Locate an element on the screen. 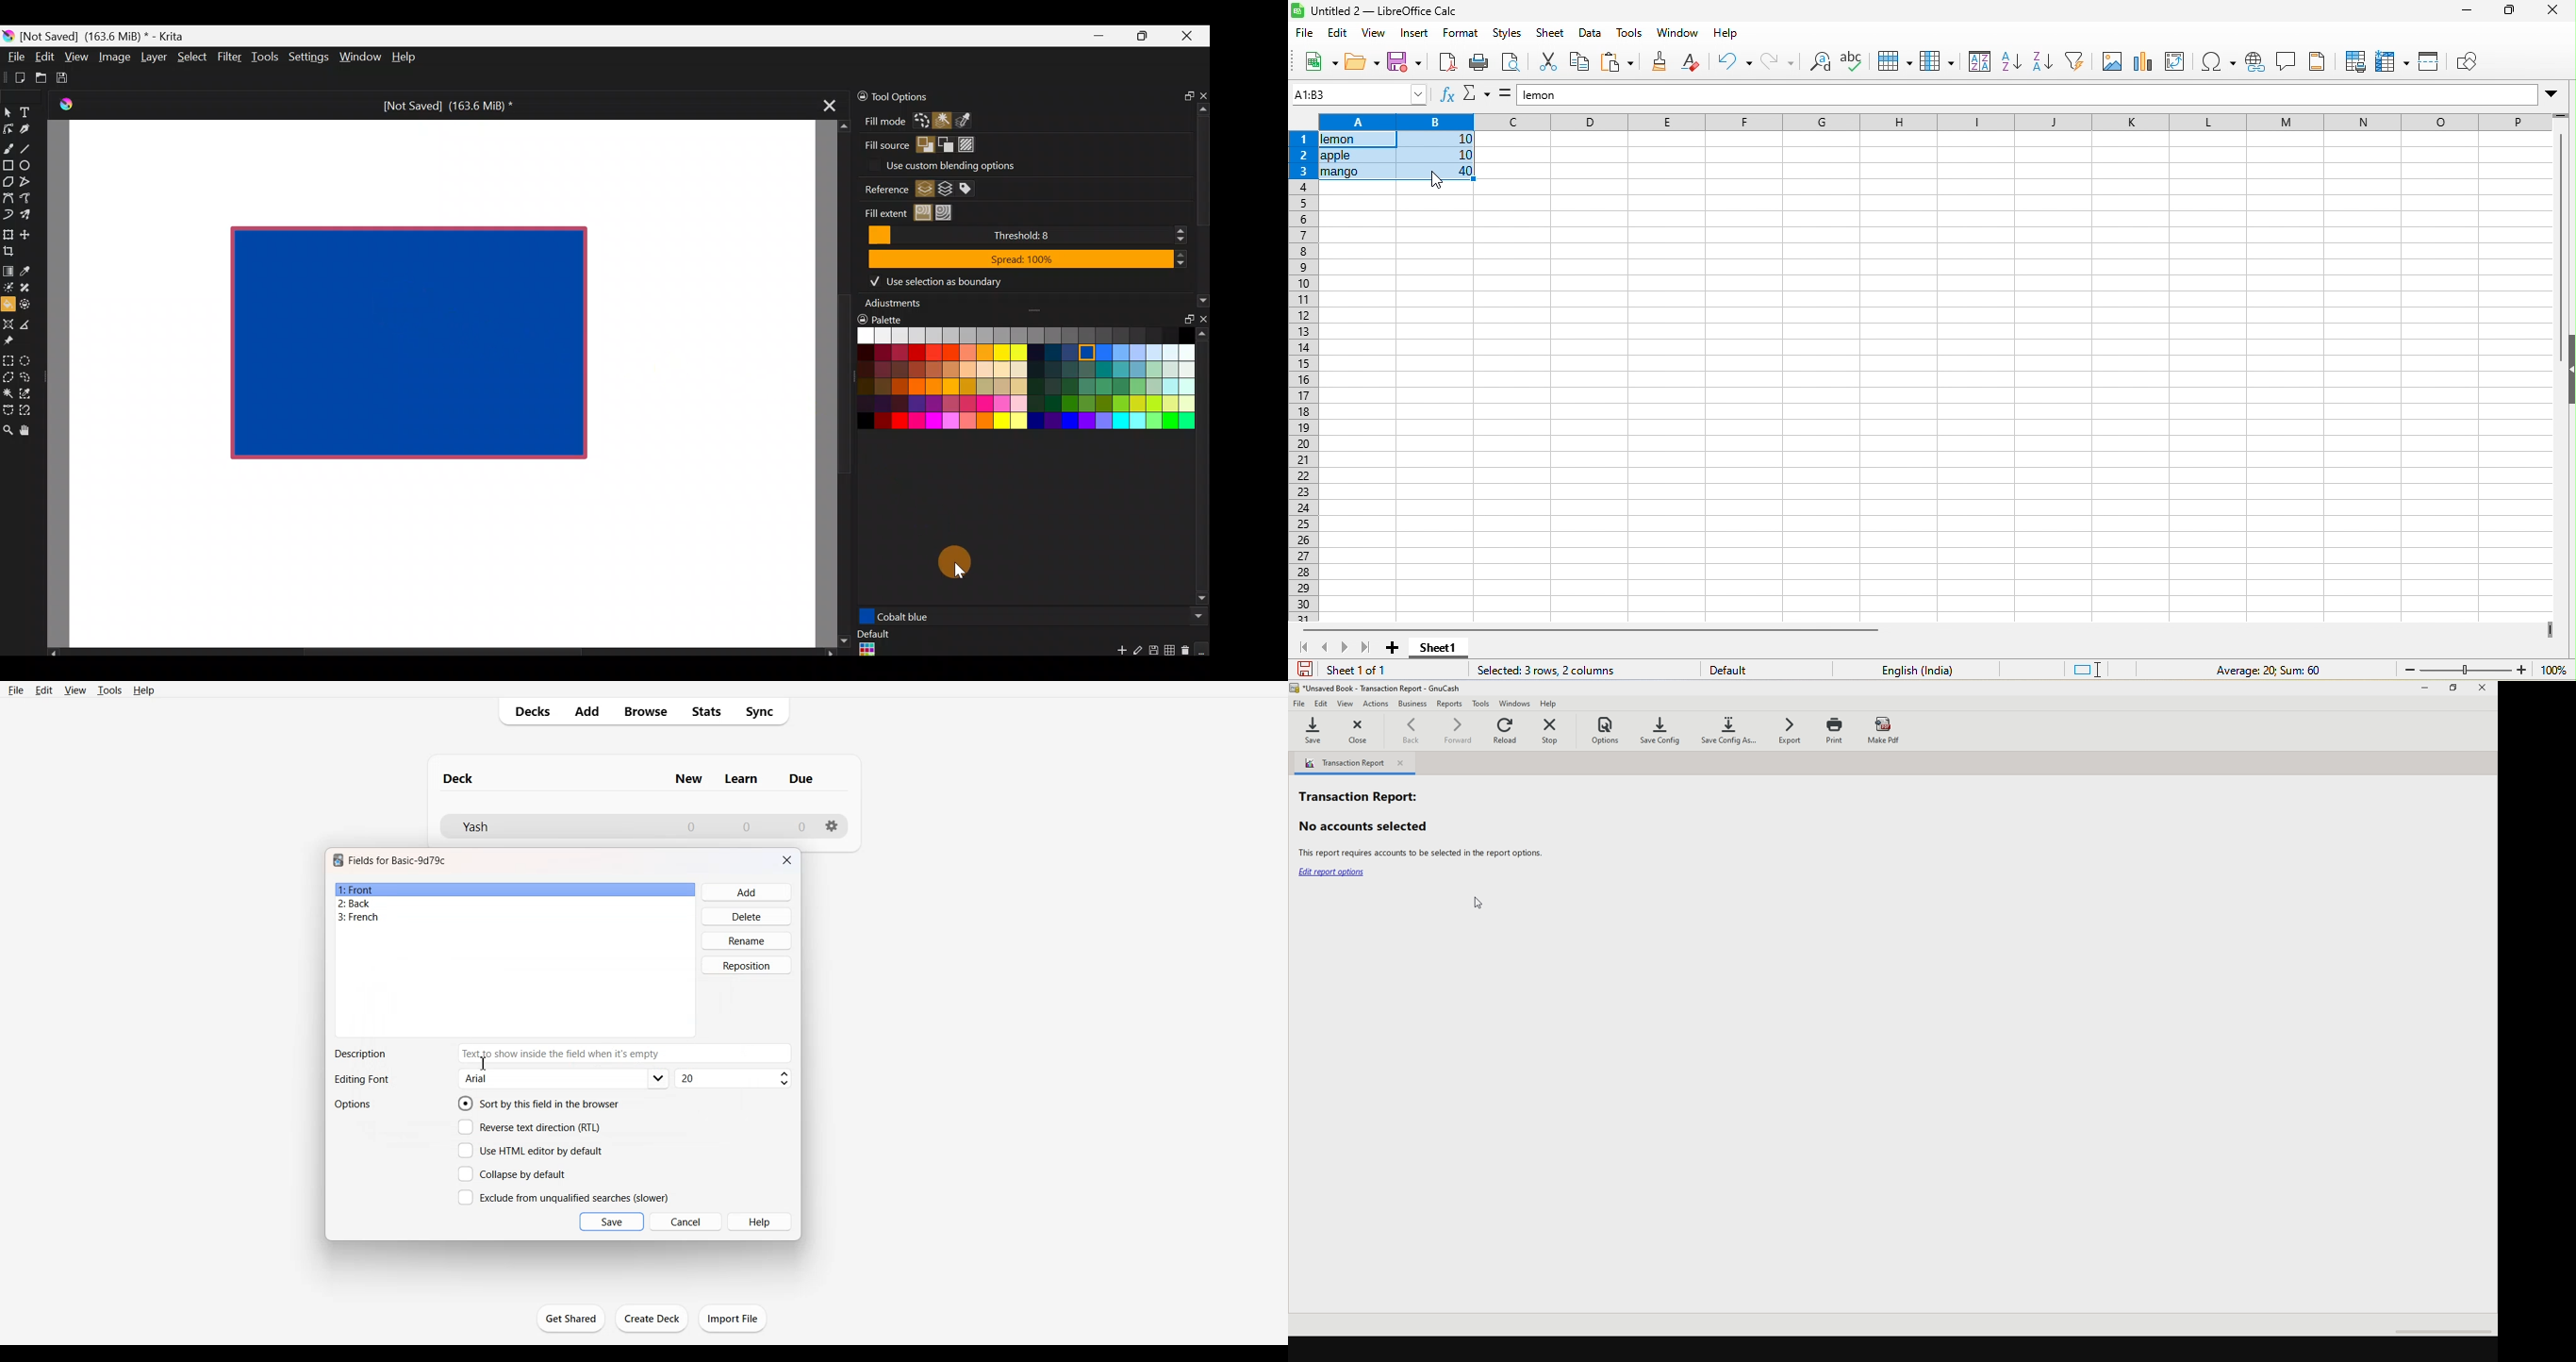  rows is located at coordinates (1303, 376).